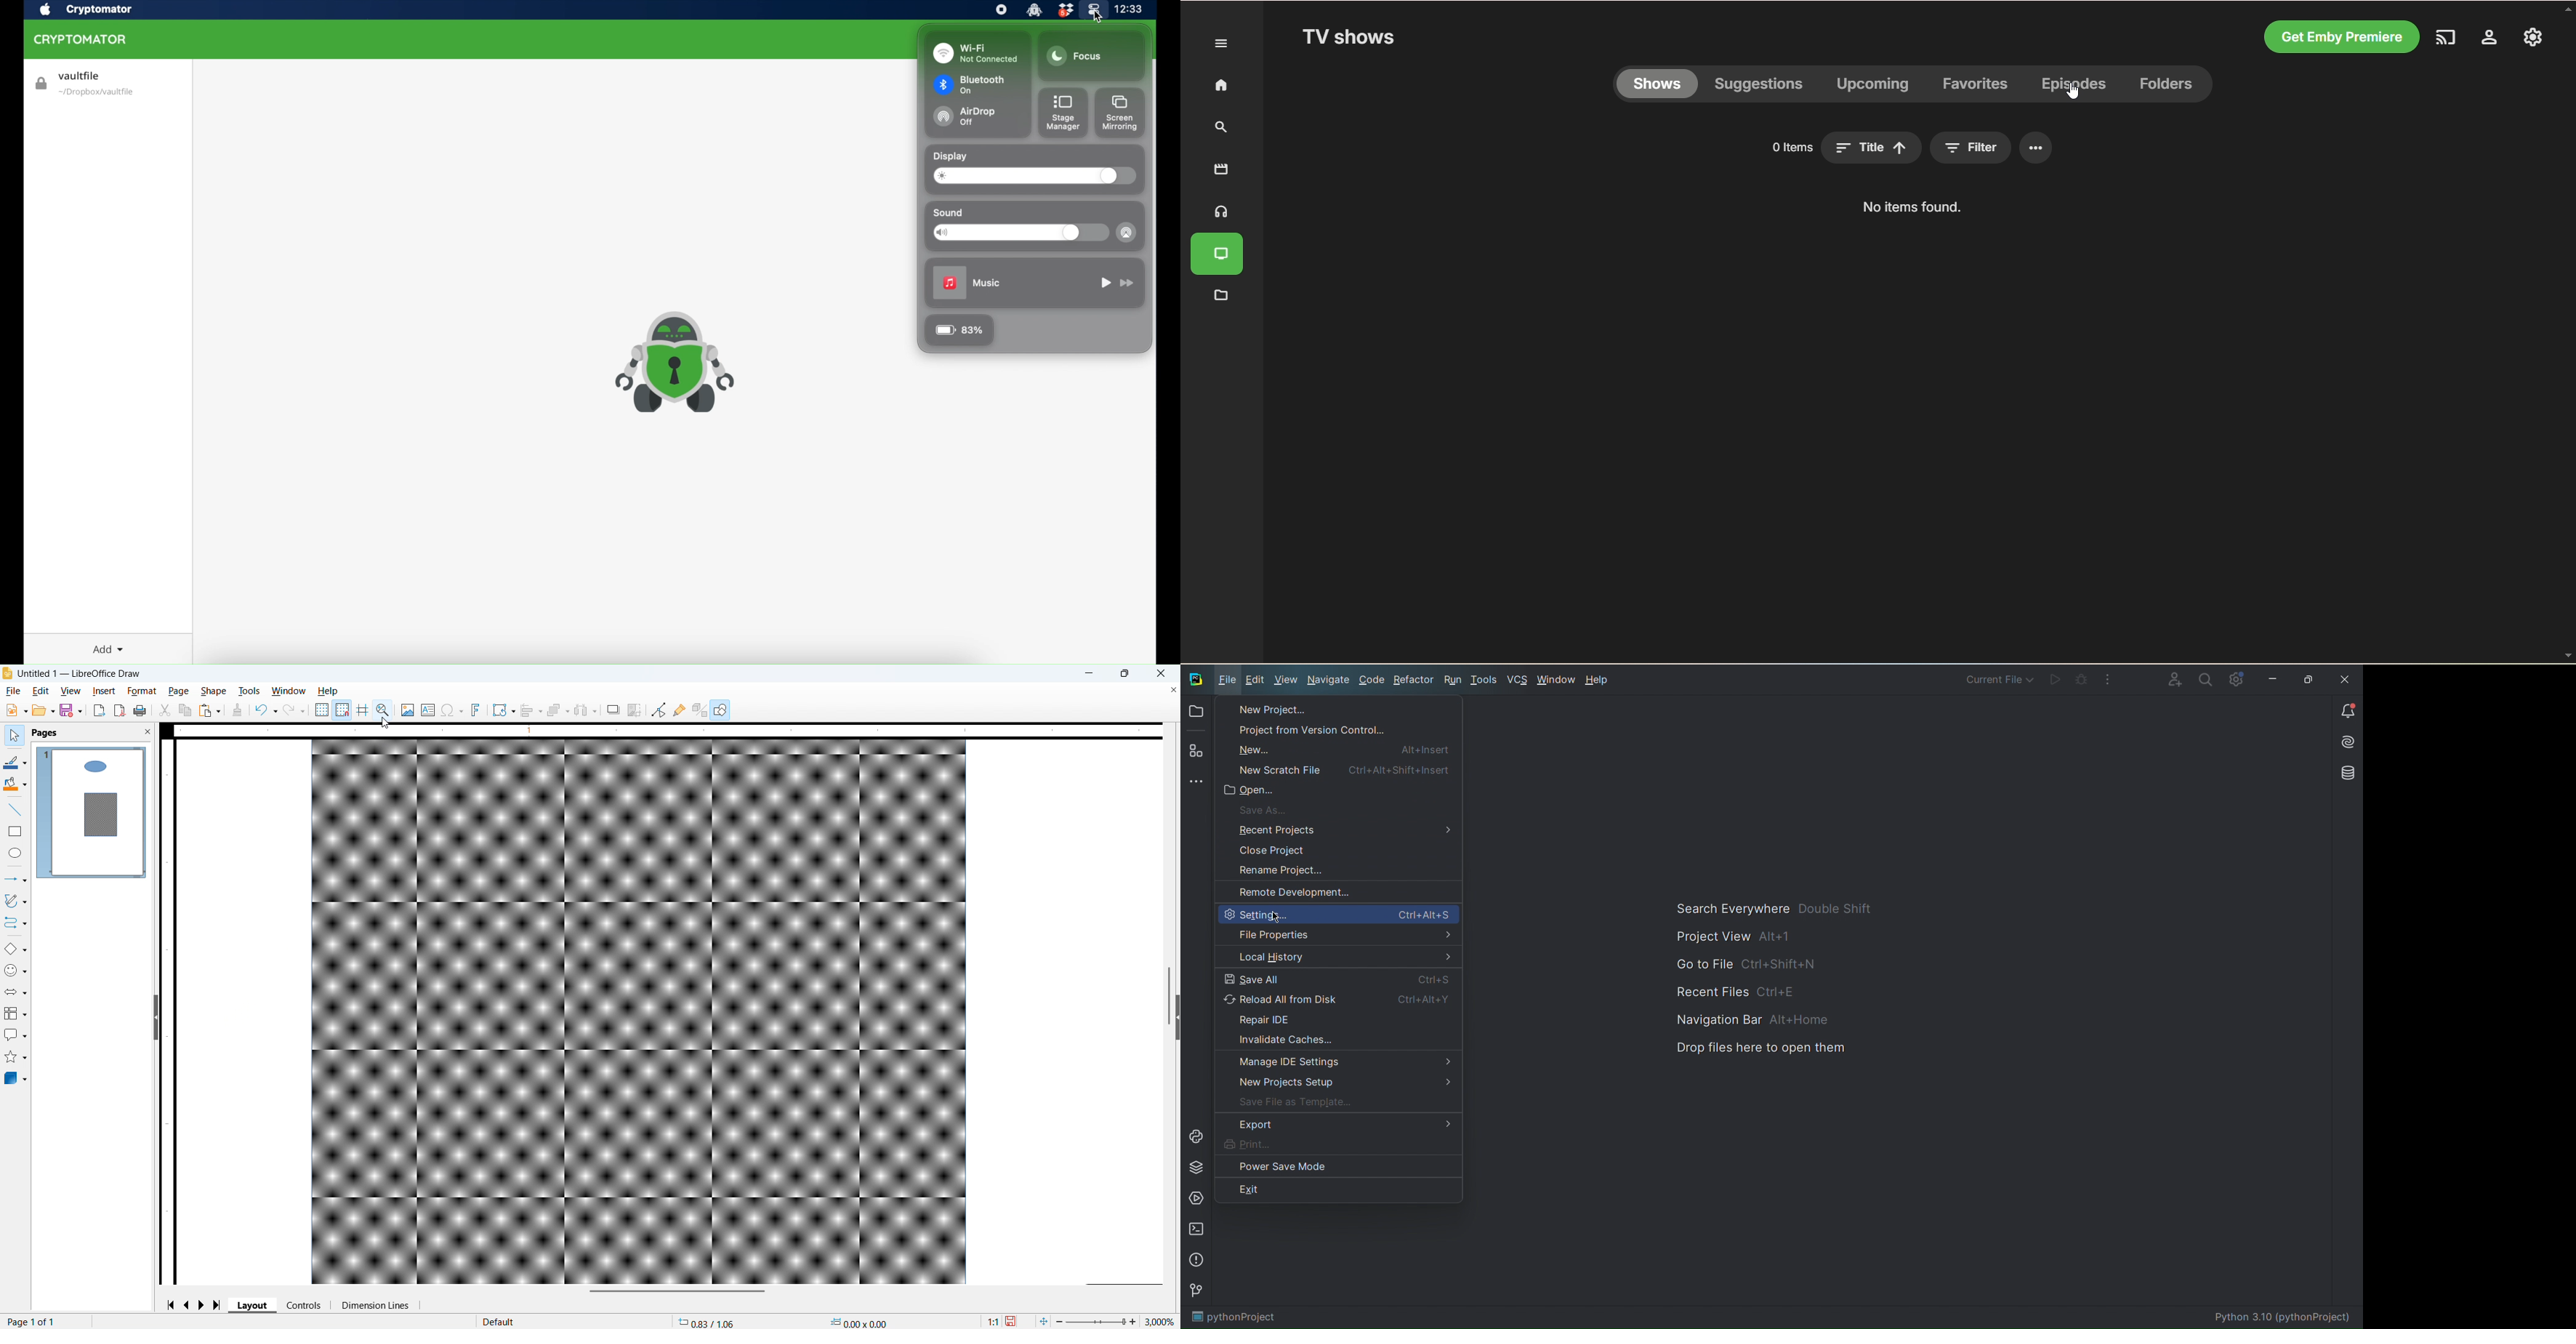 This screenshot has width=2576, height=1344. I want to click on Stars and banners , so click(16, 1057).